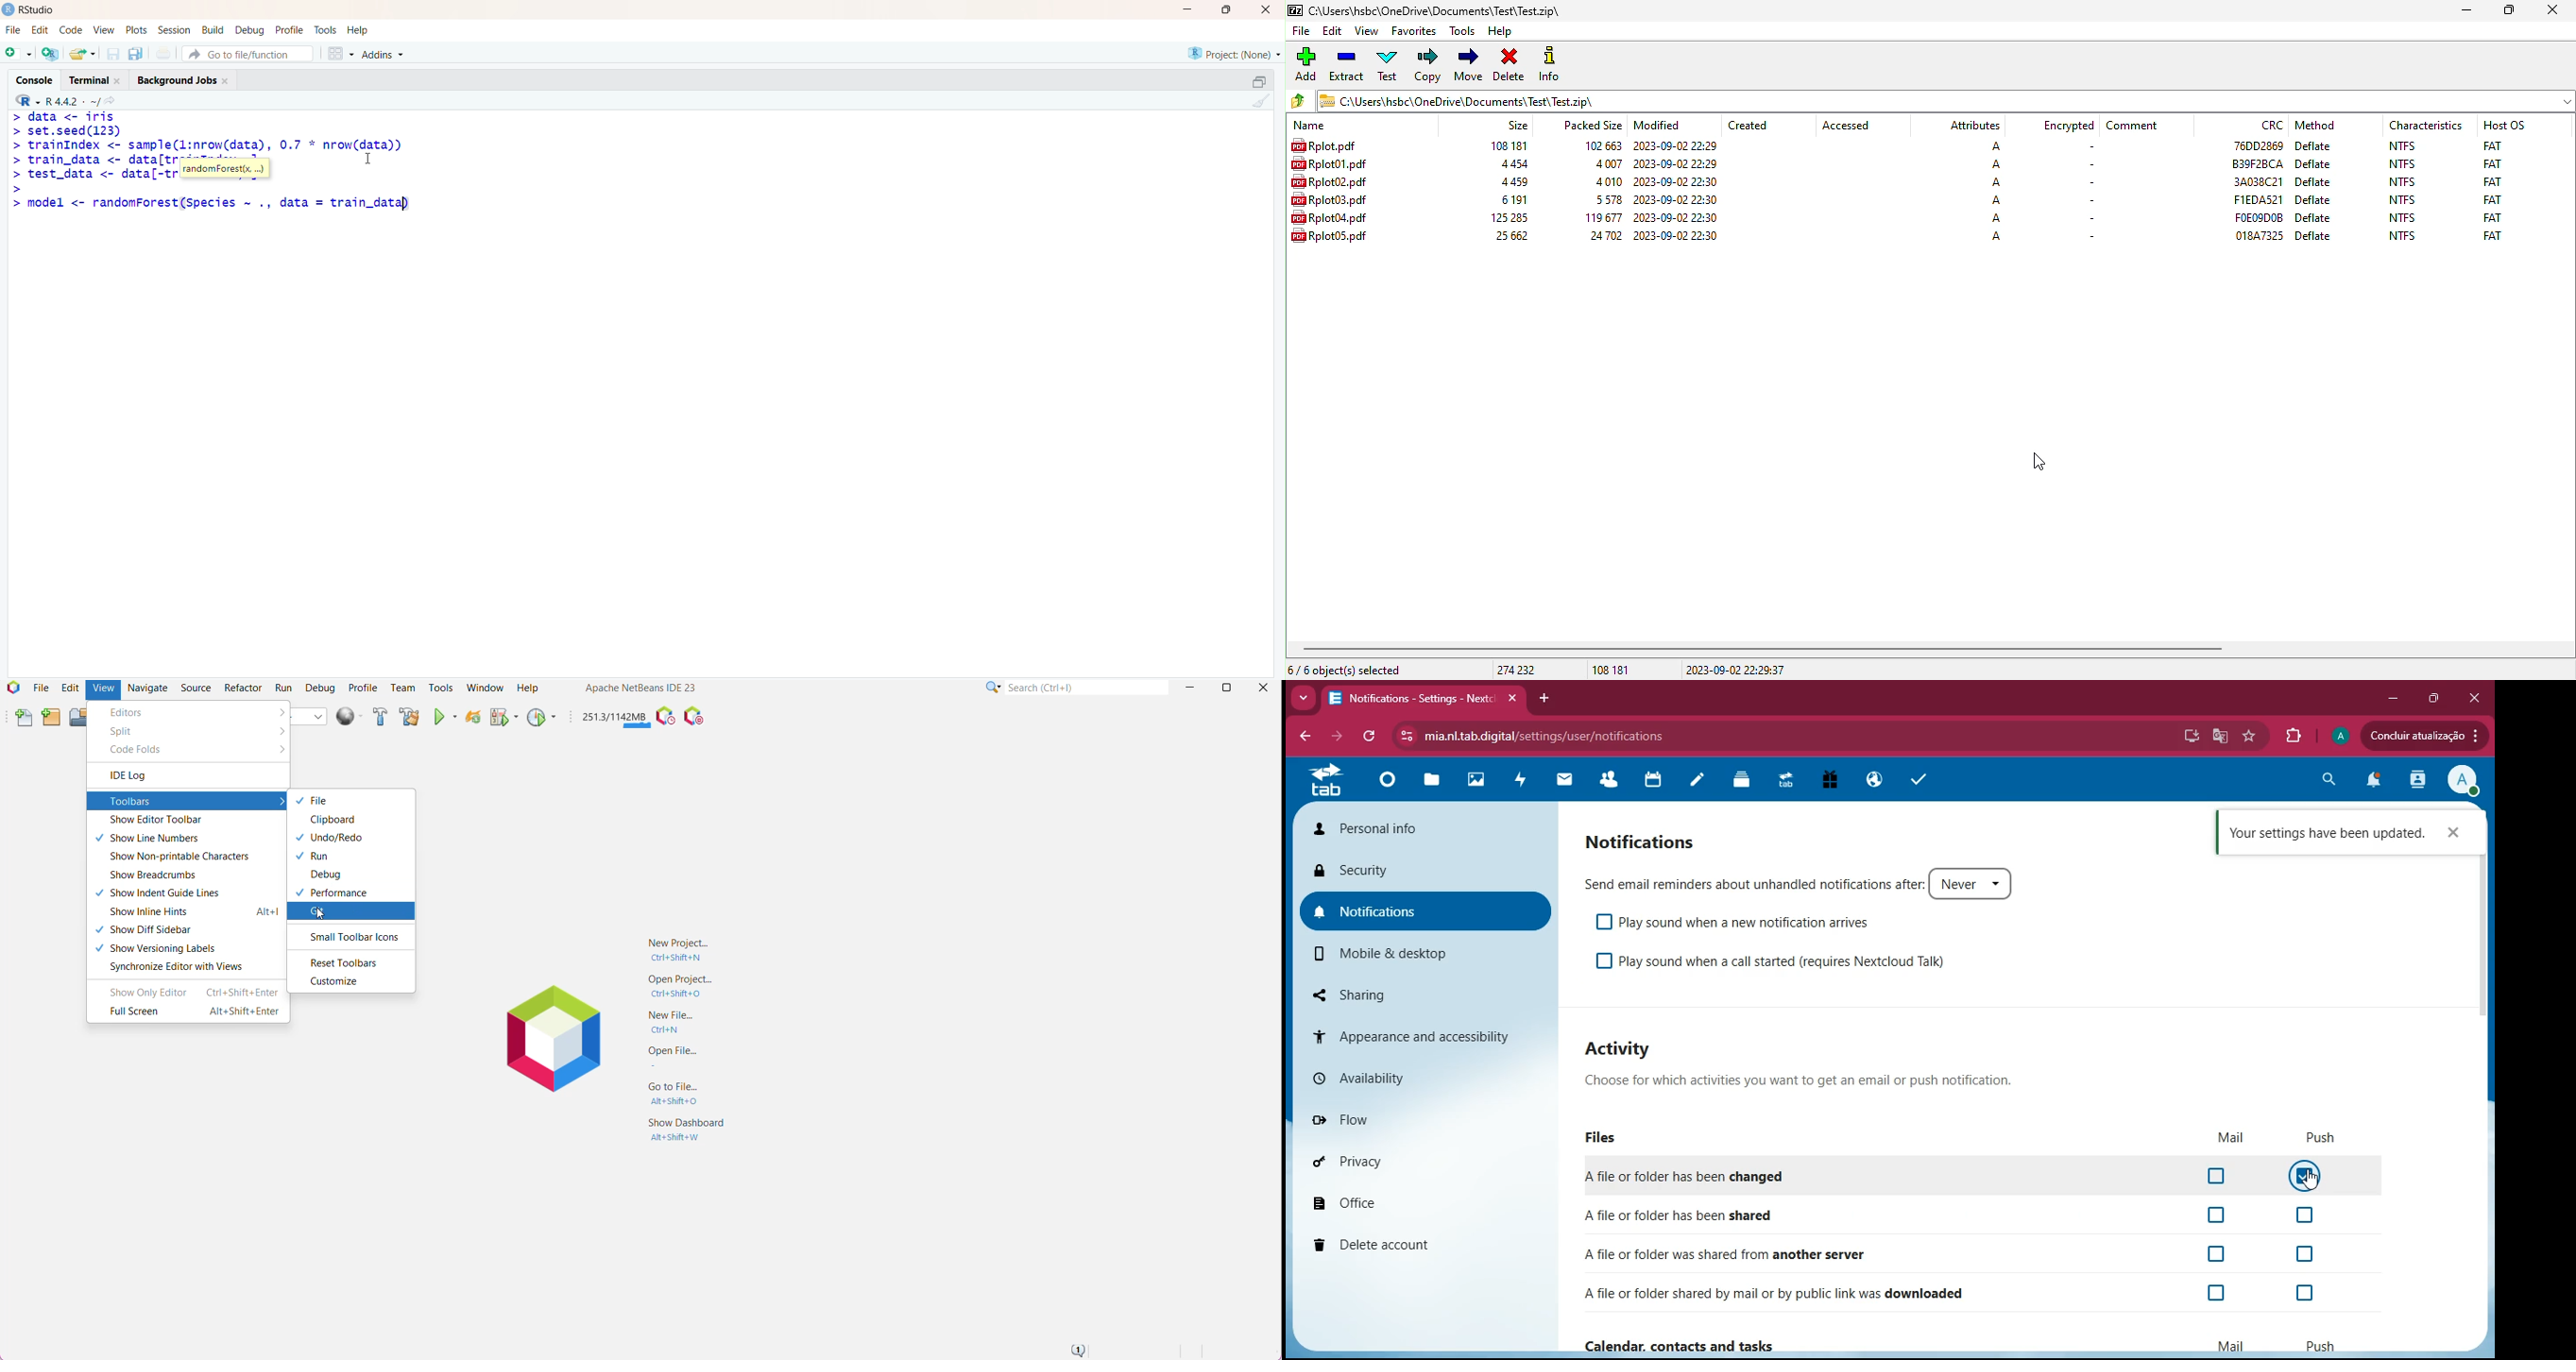 This screenshot has height=1372, width=2576. I want to click on never, so click(1971, 885).